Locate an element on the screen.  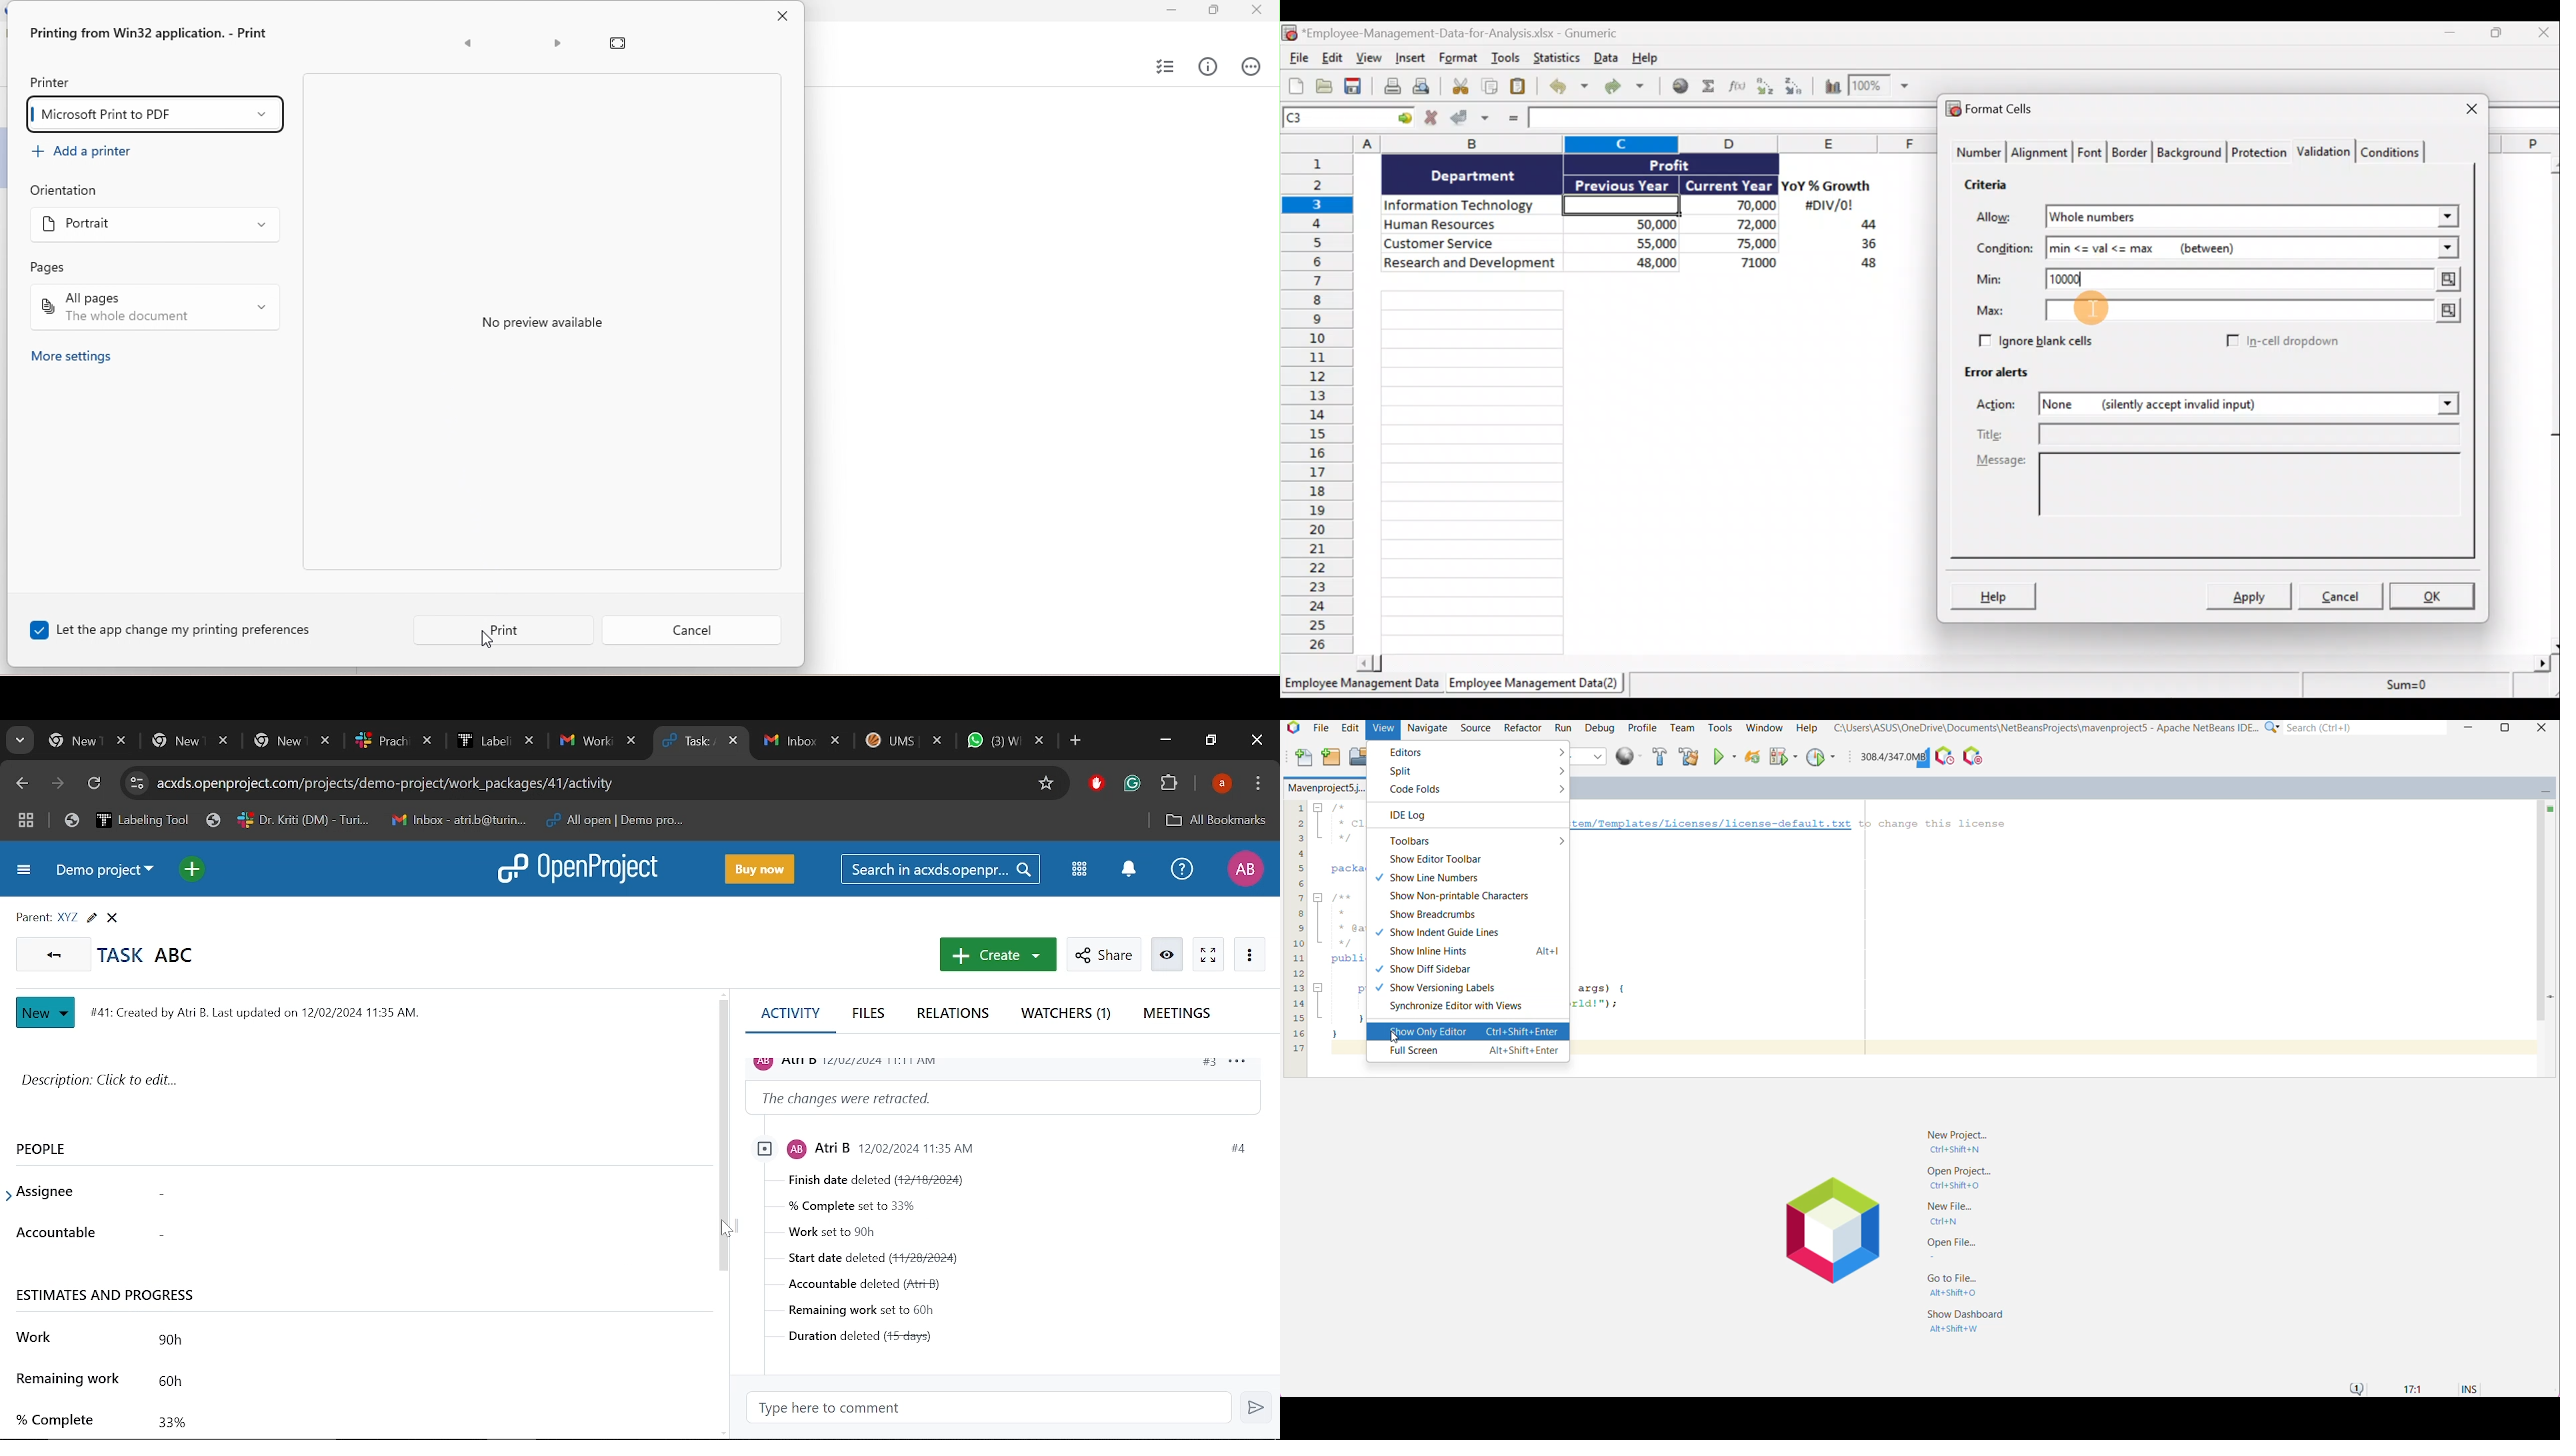
Error alerts is located at coordinates (2001, 378).